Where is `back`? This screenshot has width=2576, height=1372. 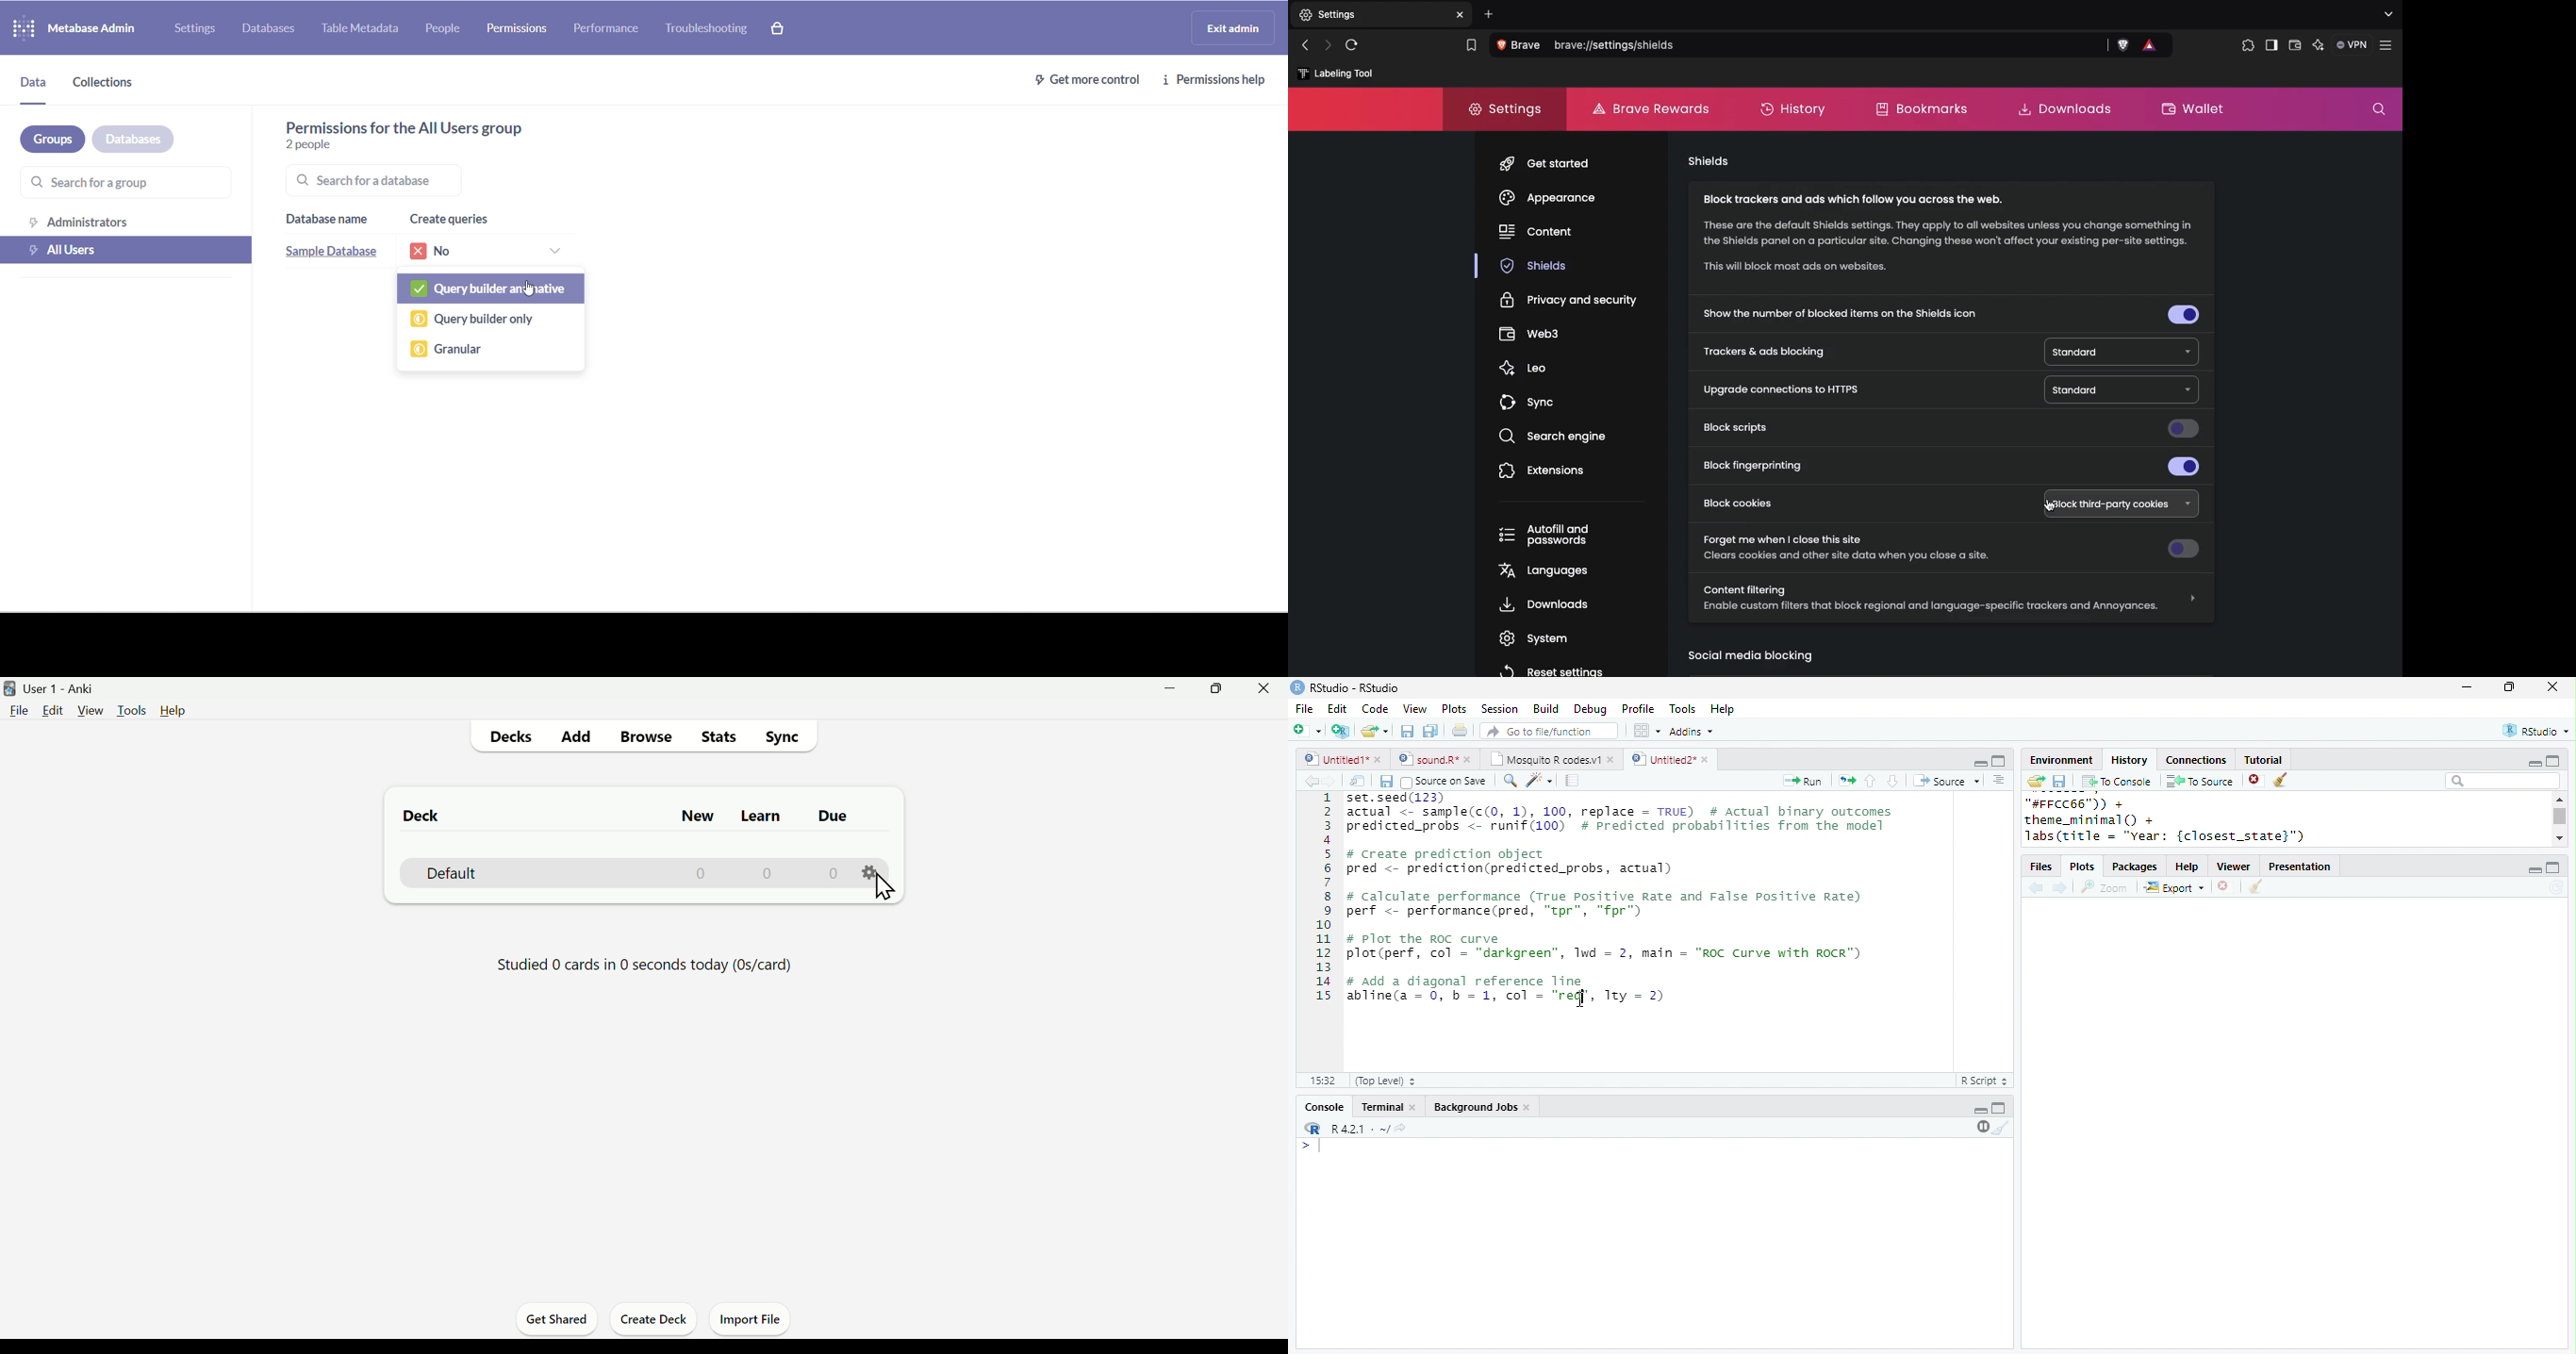 back is located at coordinates (2036, 889).